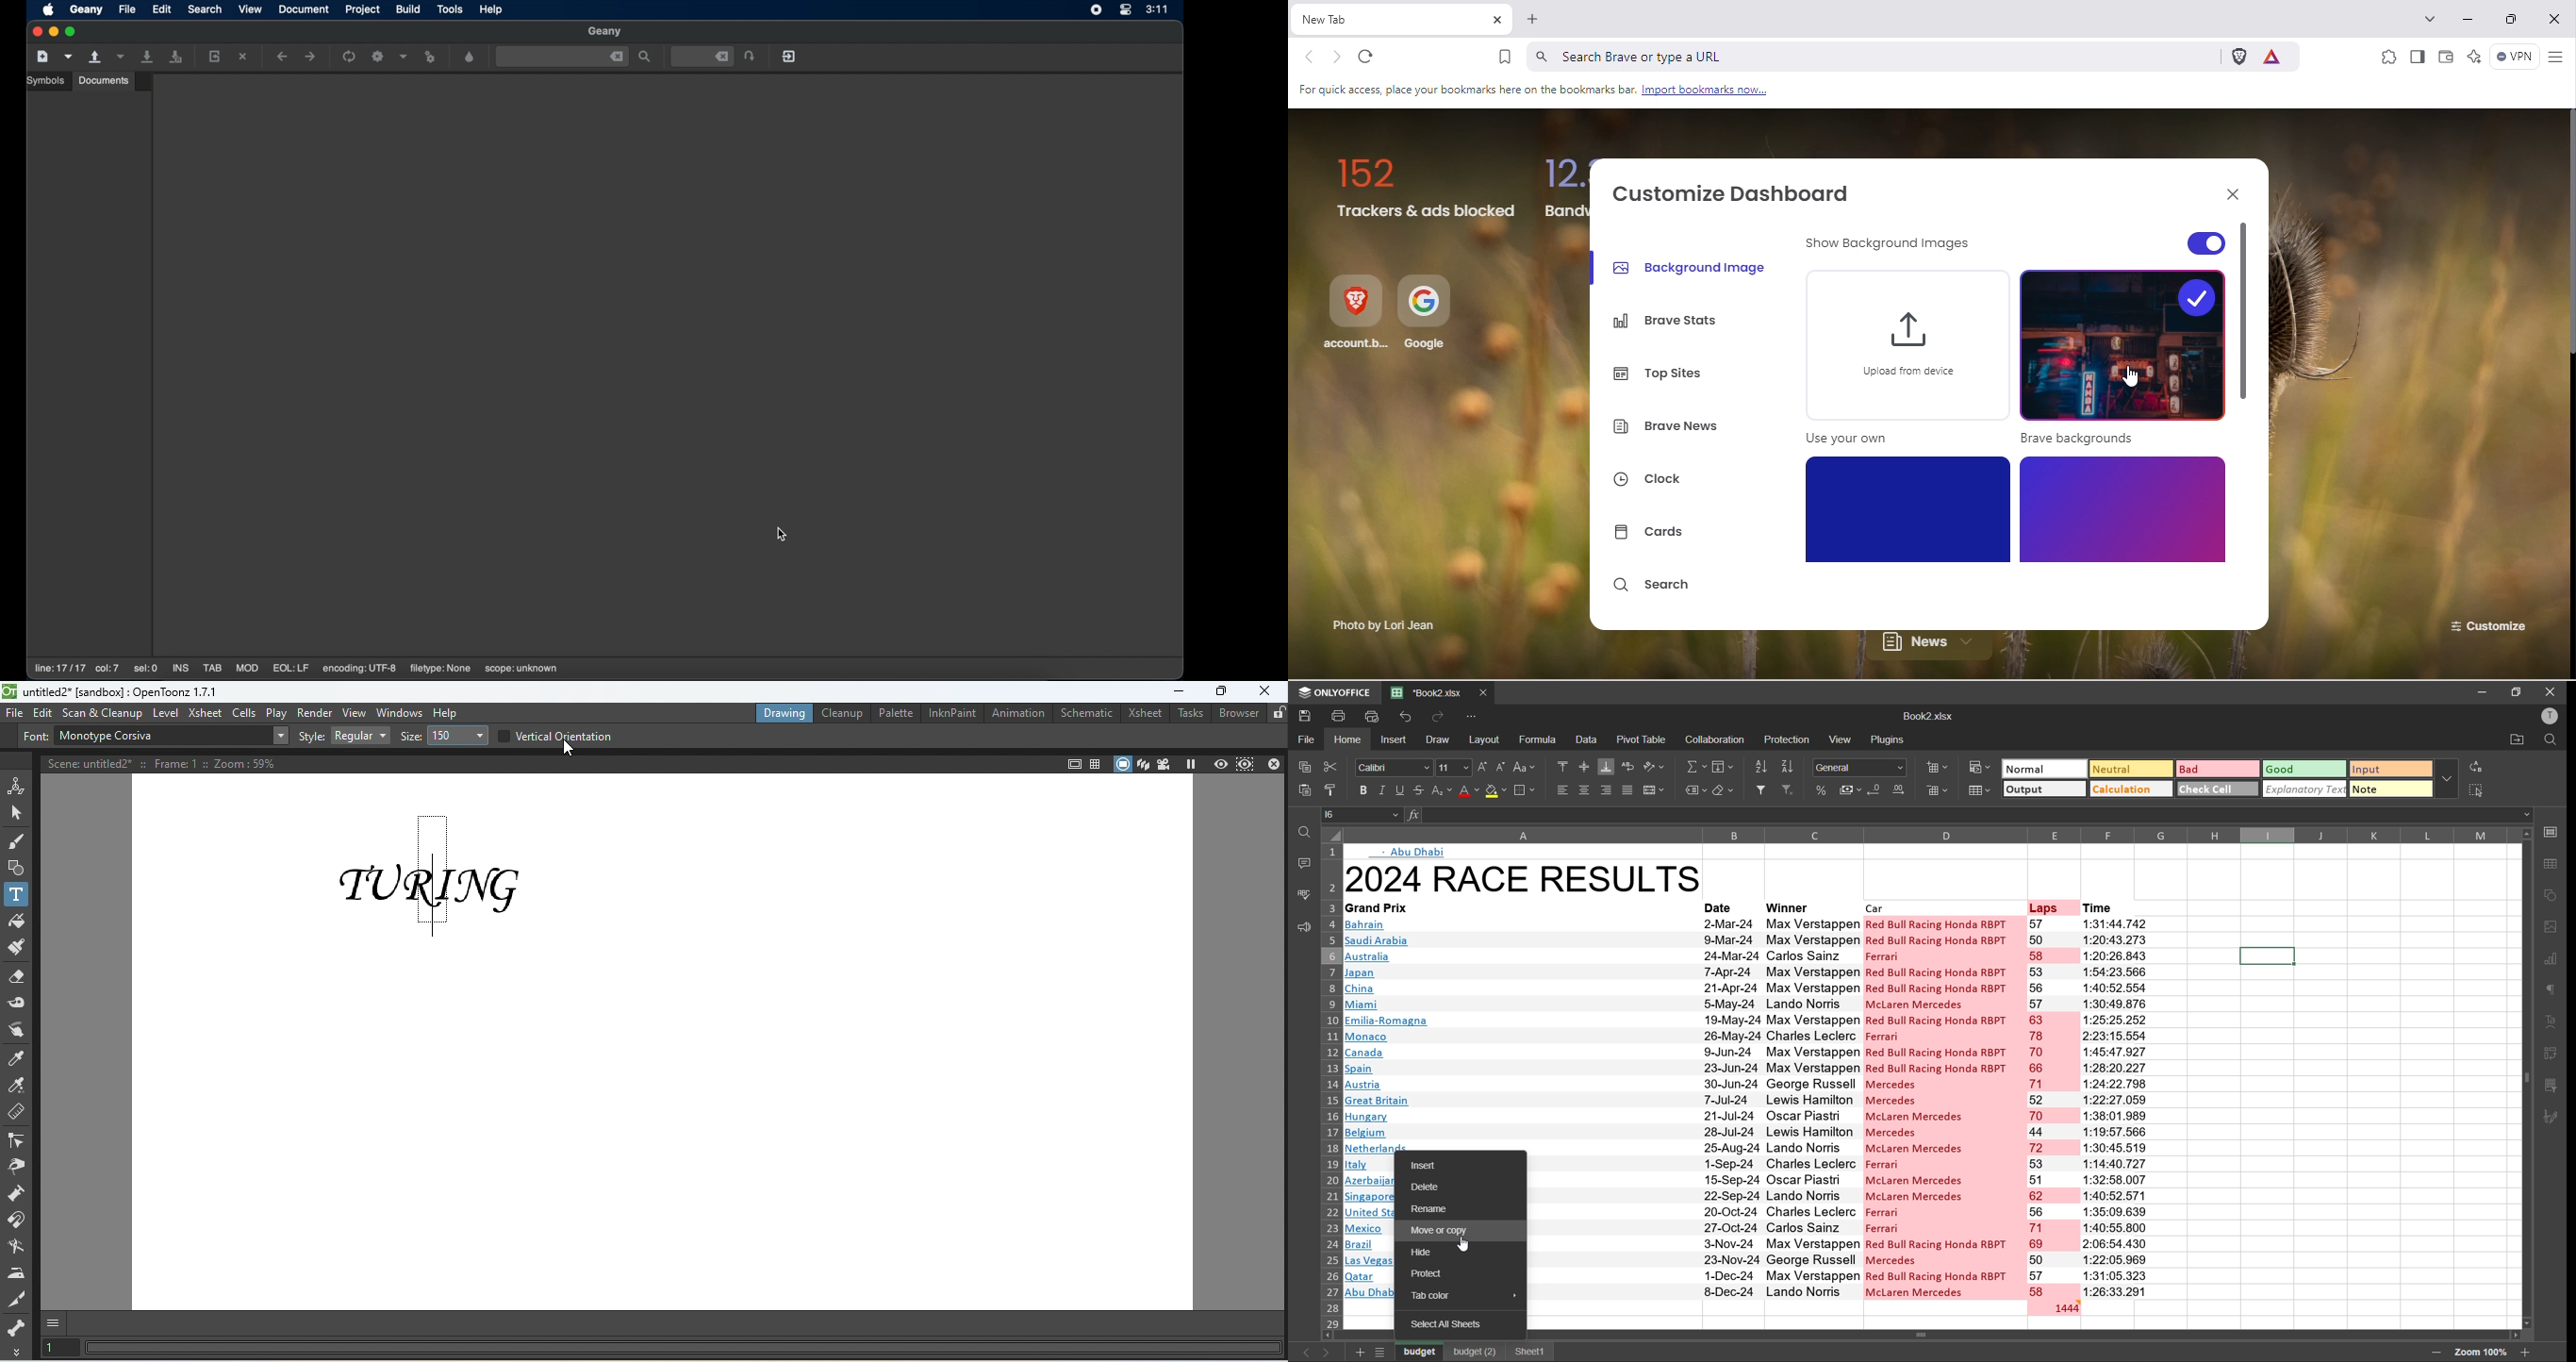  What do you see at coordinates (1564, 790) in the screenshot?
I see `align left` at bounding box center [1564, 790].